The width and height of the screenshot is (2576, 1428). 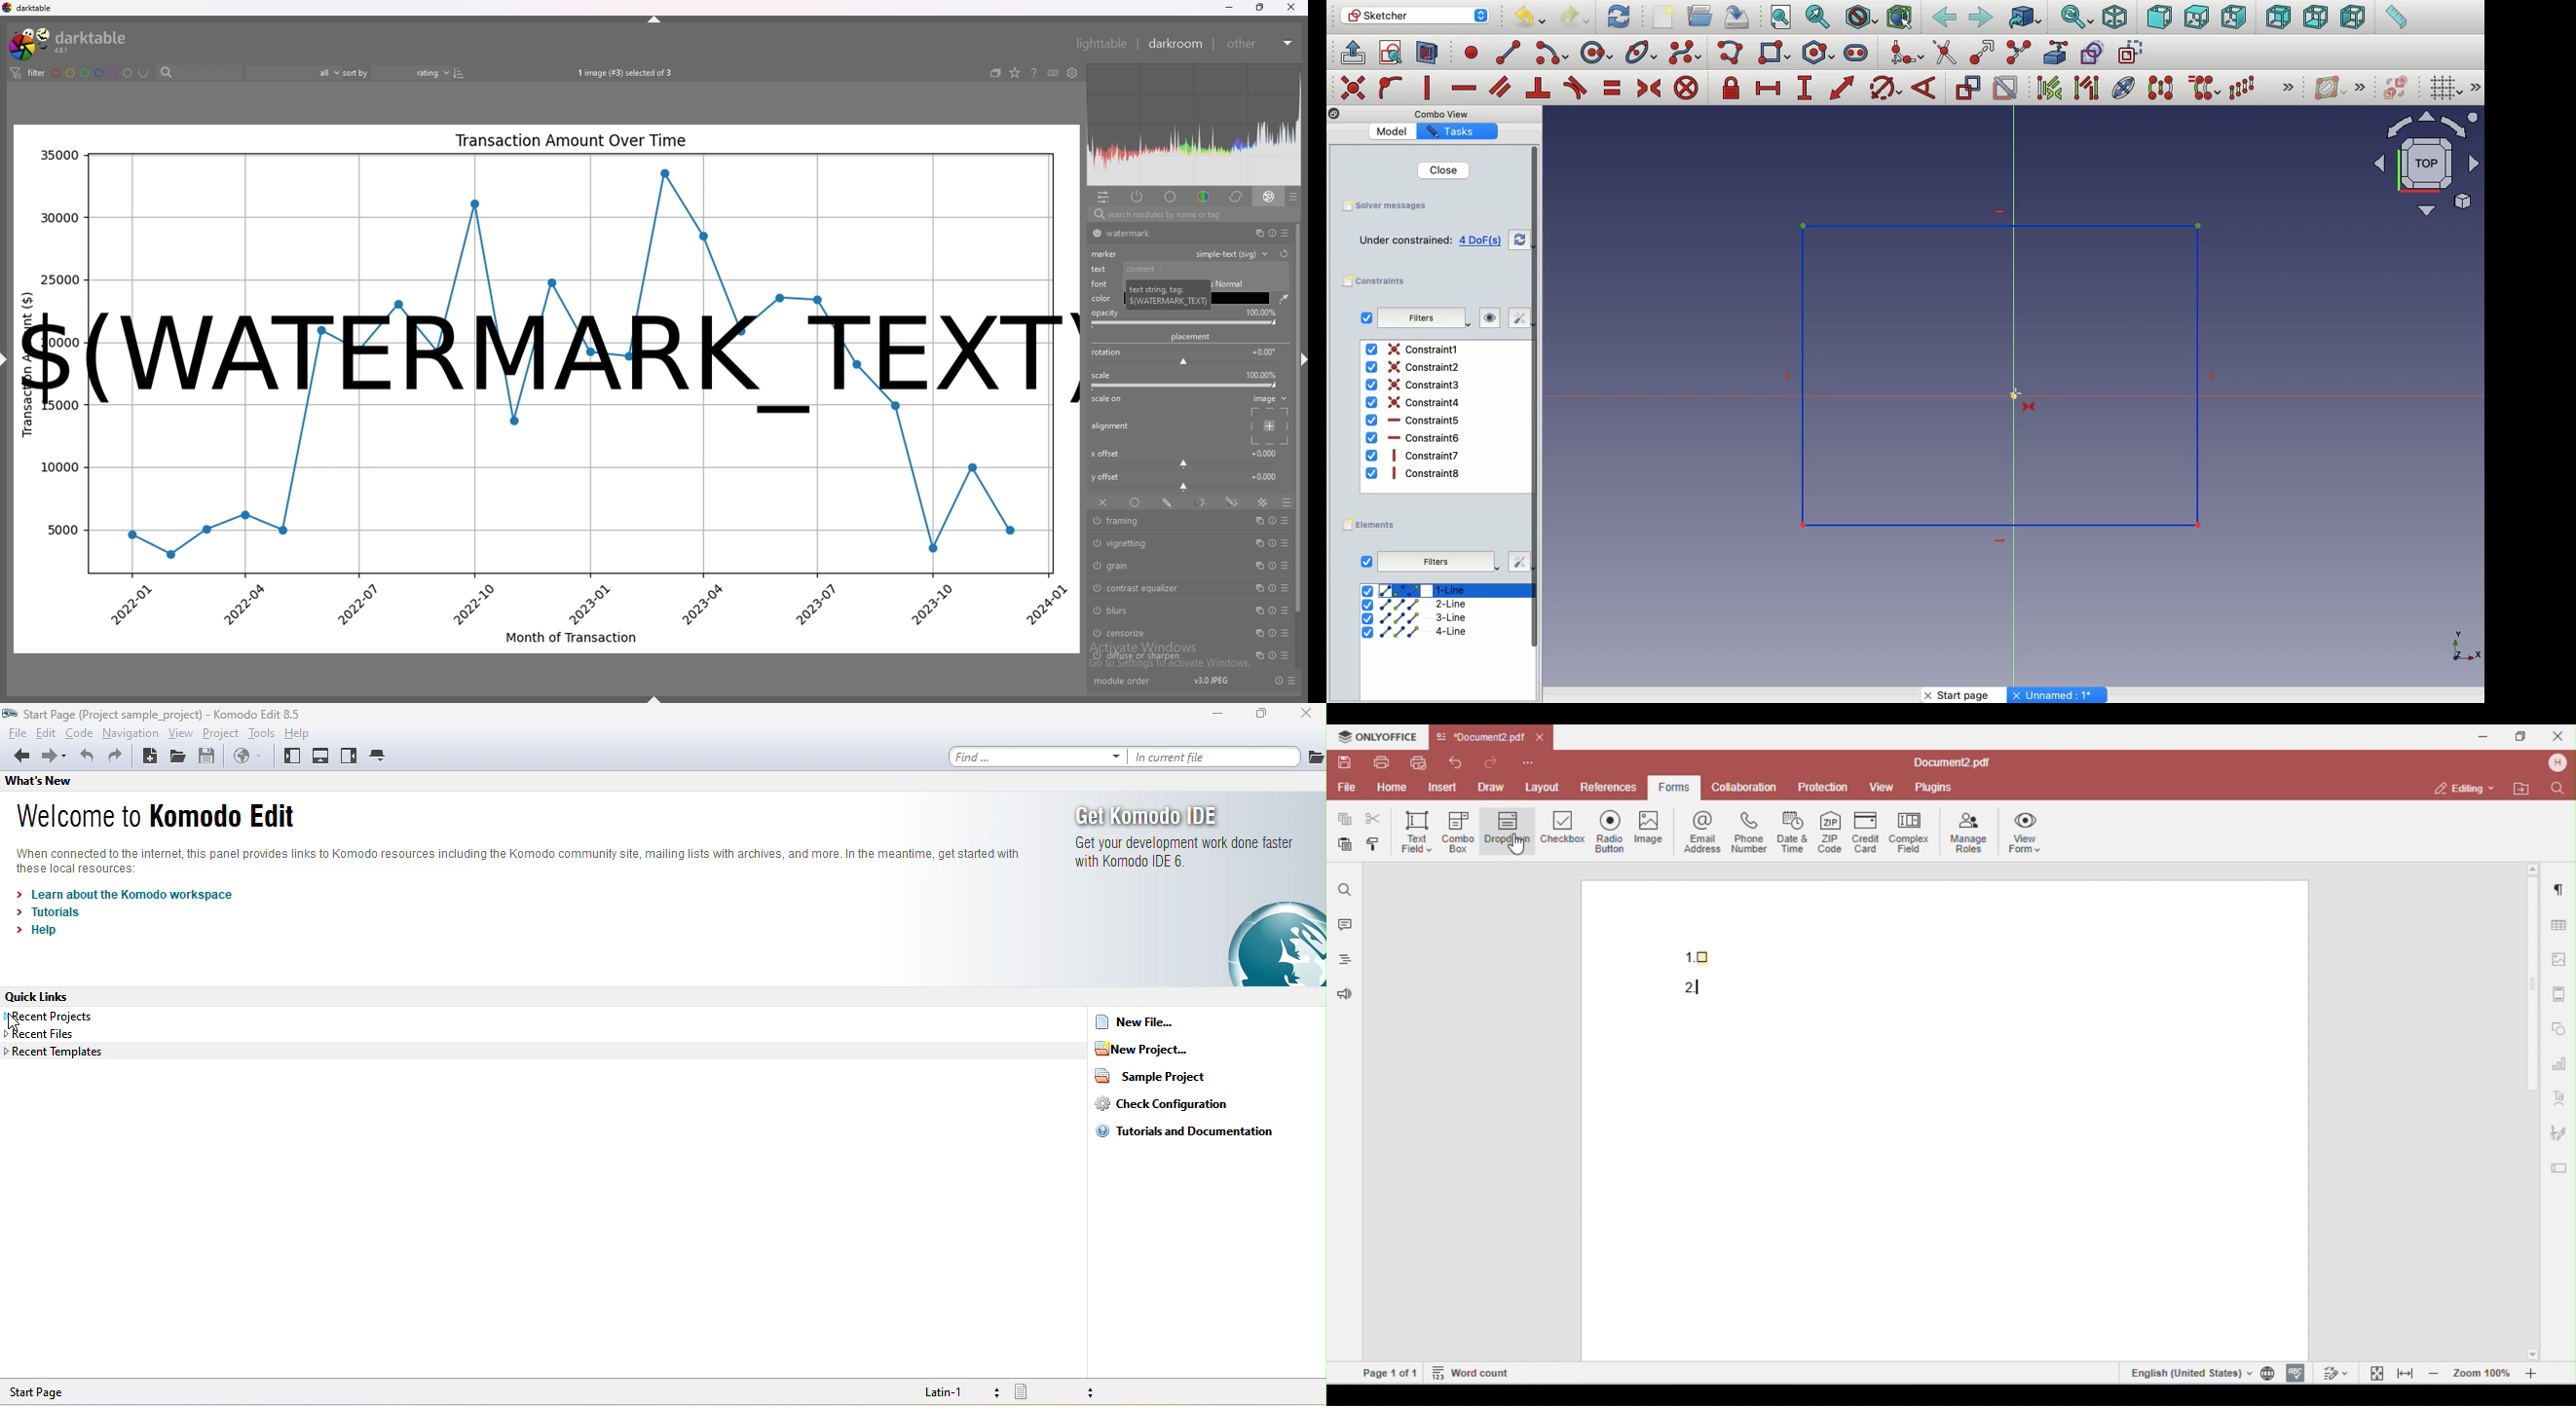 I want to click on Cursor, so click(x=2025, y=394).